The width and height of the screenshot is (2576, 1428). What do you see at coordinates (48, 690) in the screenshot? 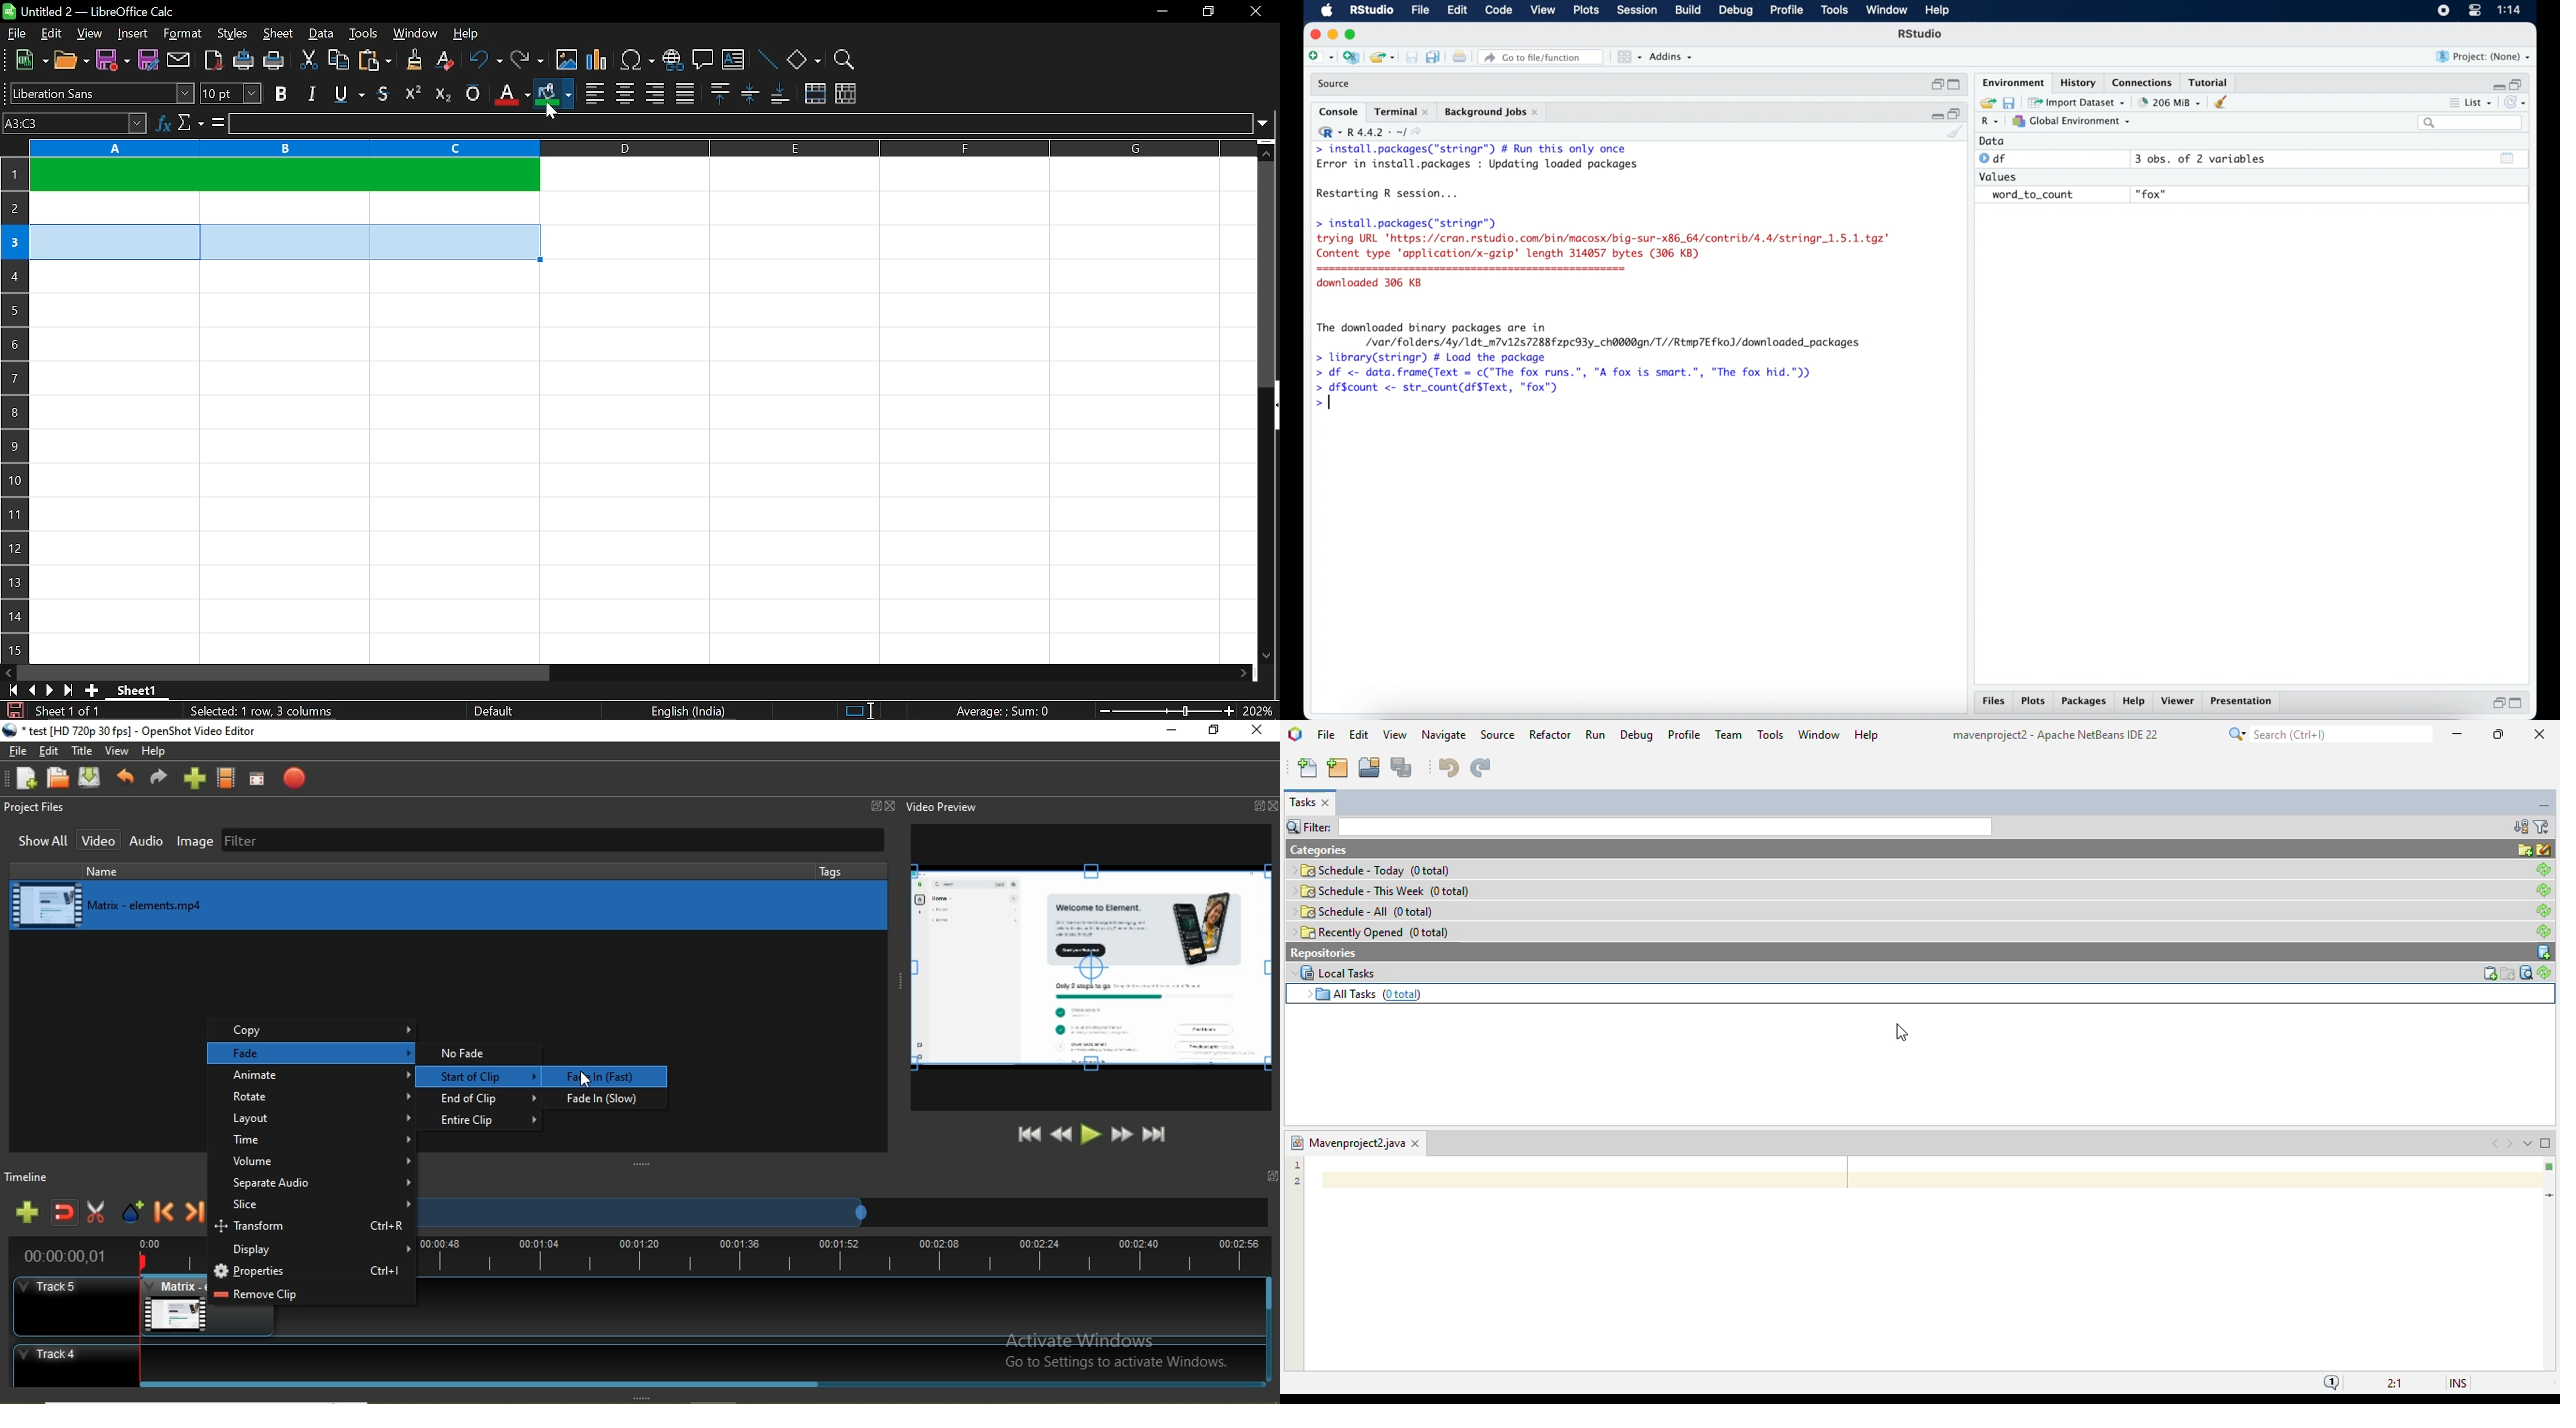
I see `next sheet` at bounding box center [48, 690].